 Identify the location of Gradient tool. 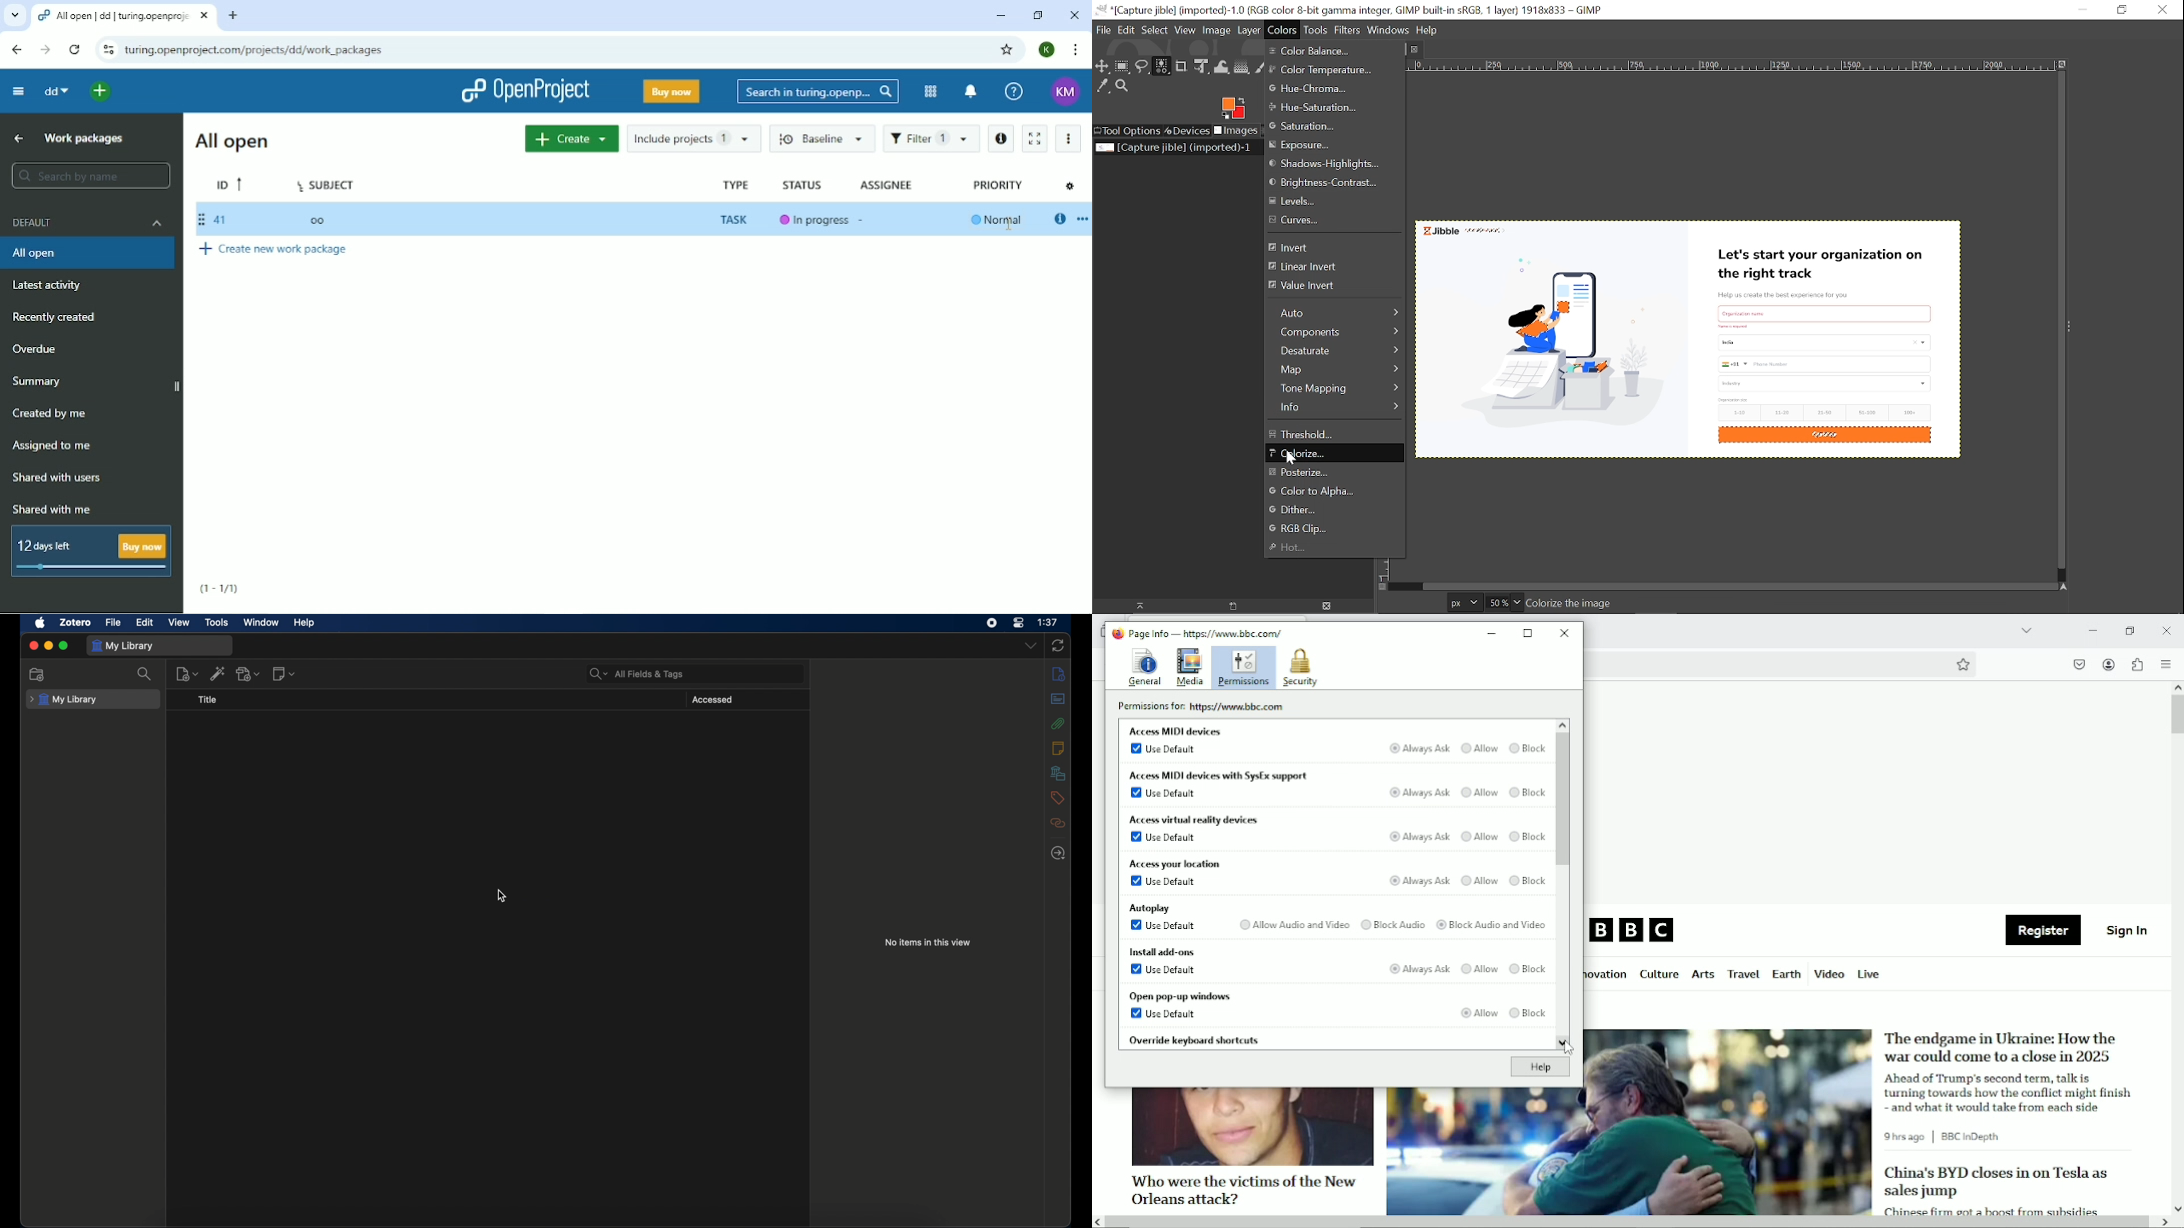
(1242, 67).